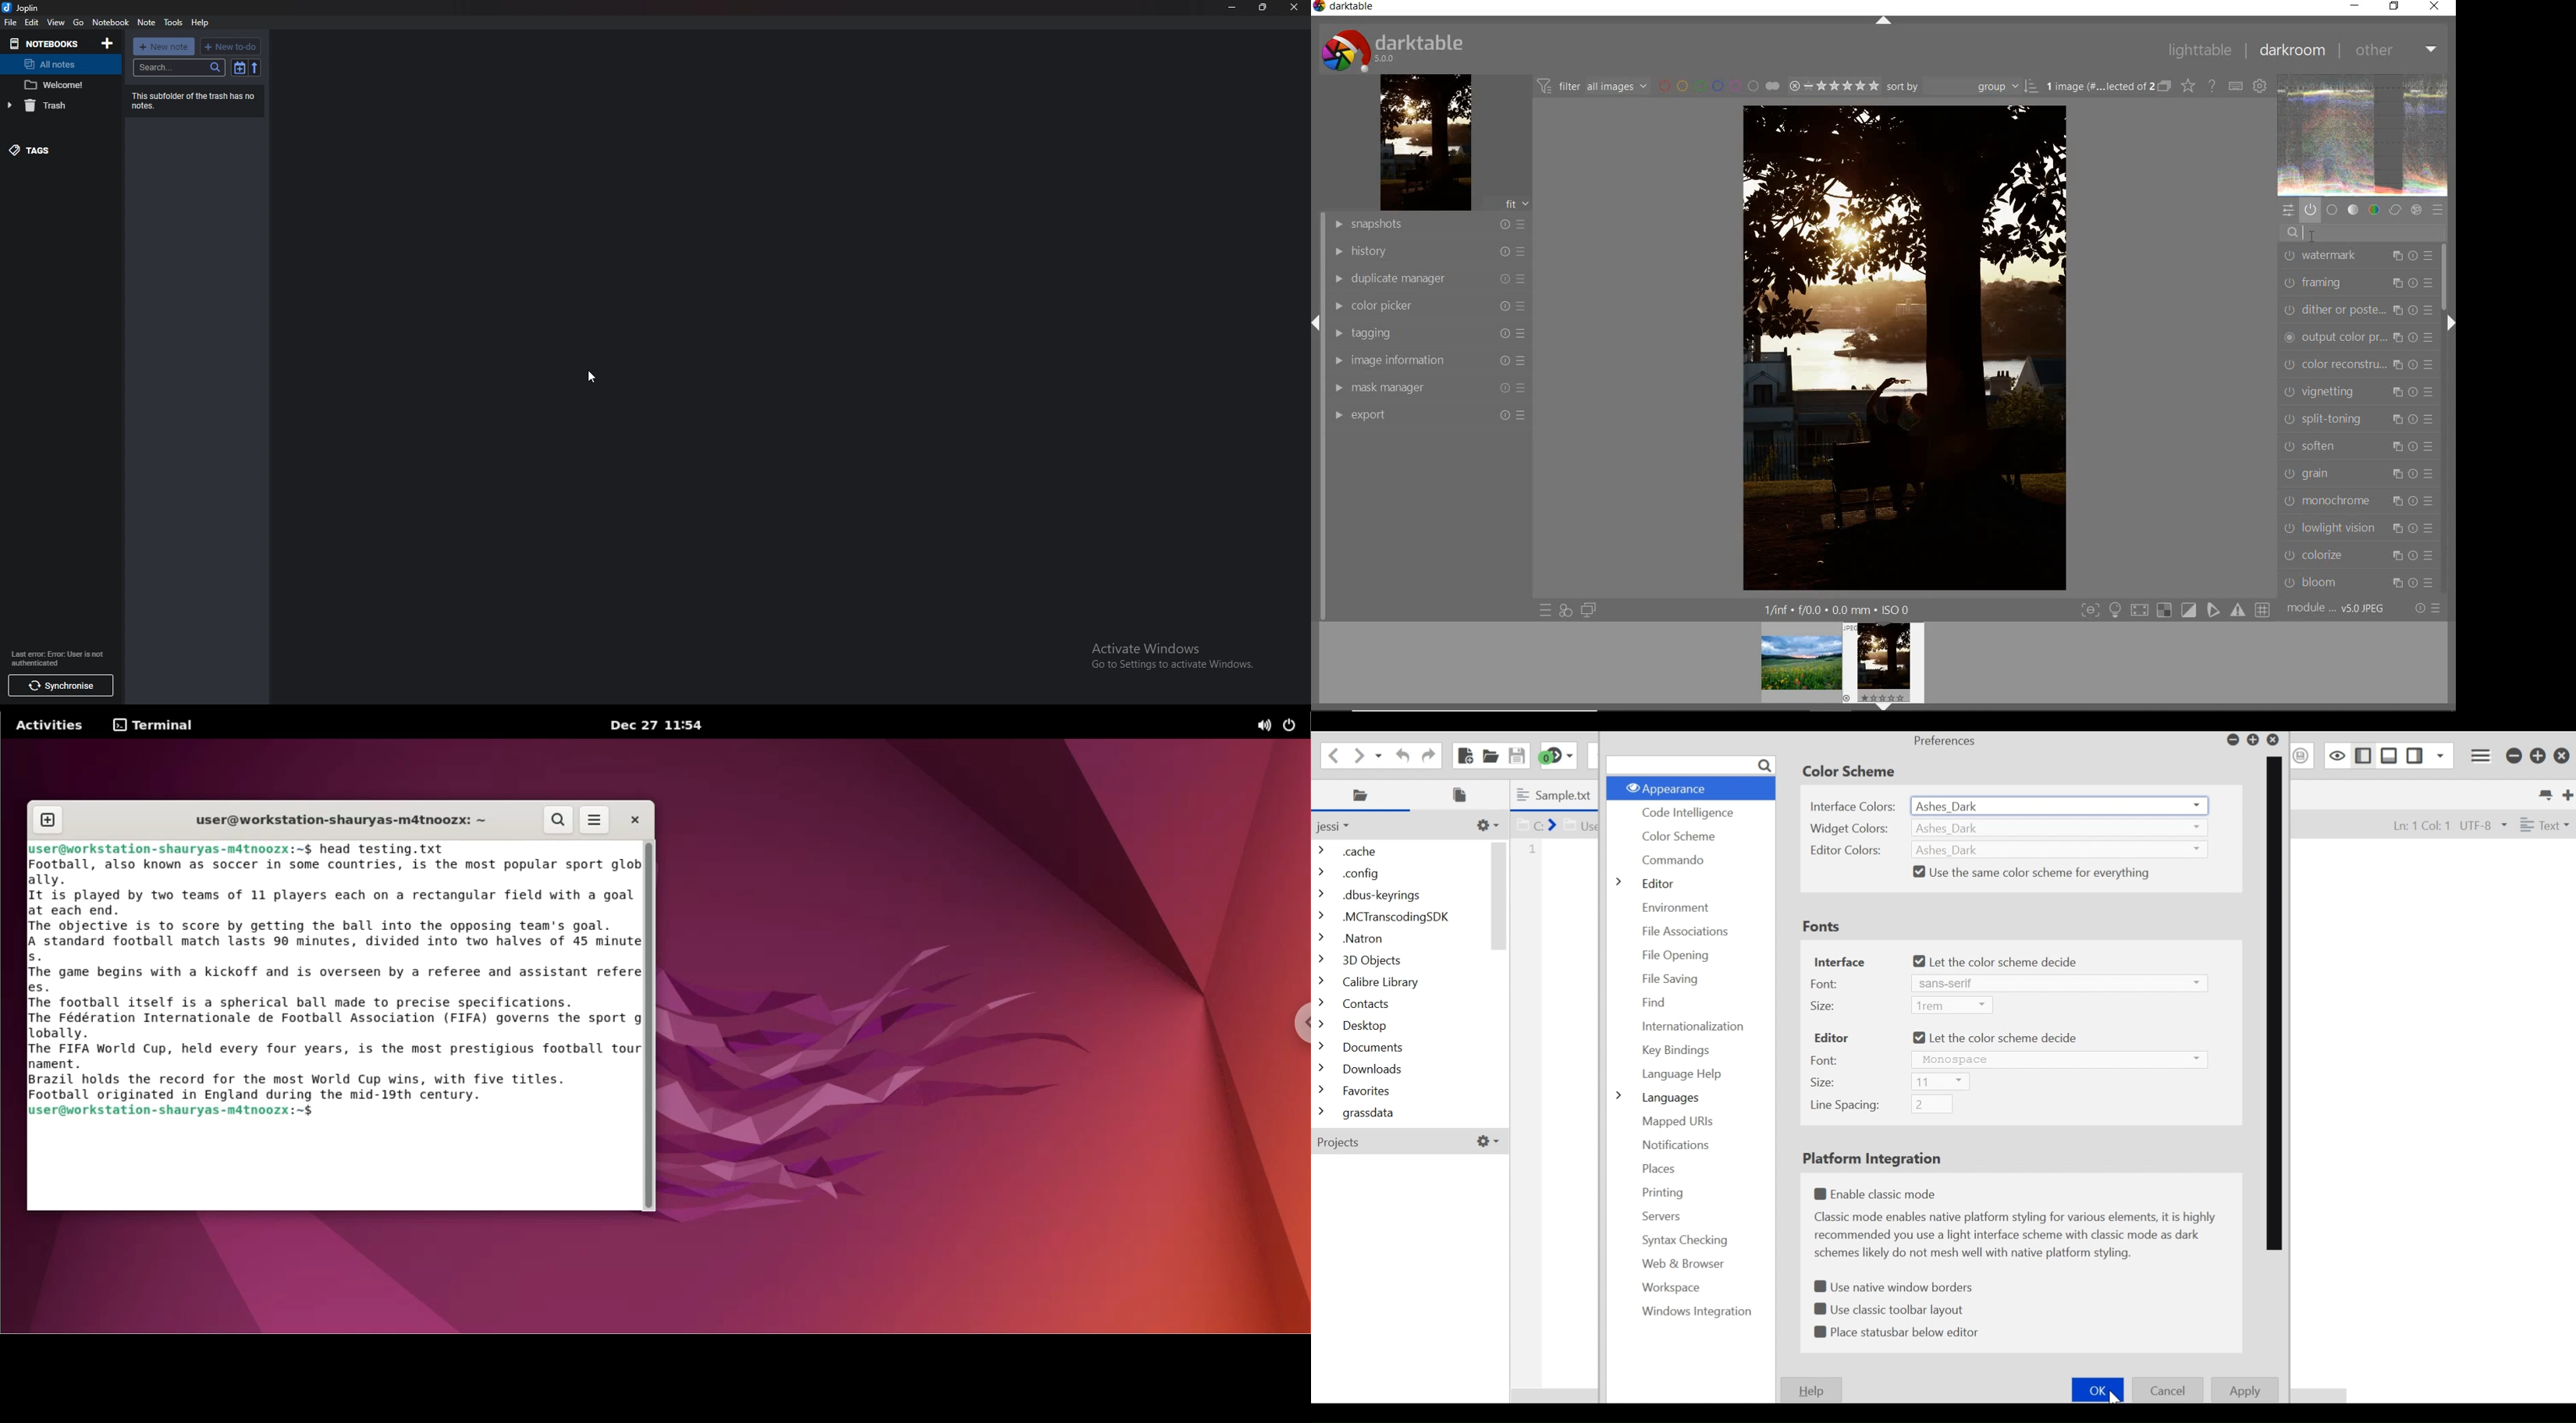 This screenshot has width=2576, height=1428. I want to click on image, so click(1426, 142).